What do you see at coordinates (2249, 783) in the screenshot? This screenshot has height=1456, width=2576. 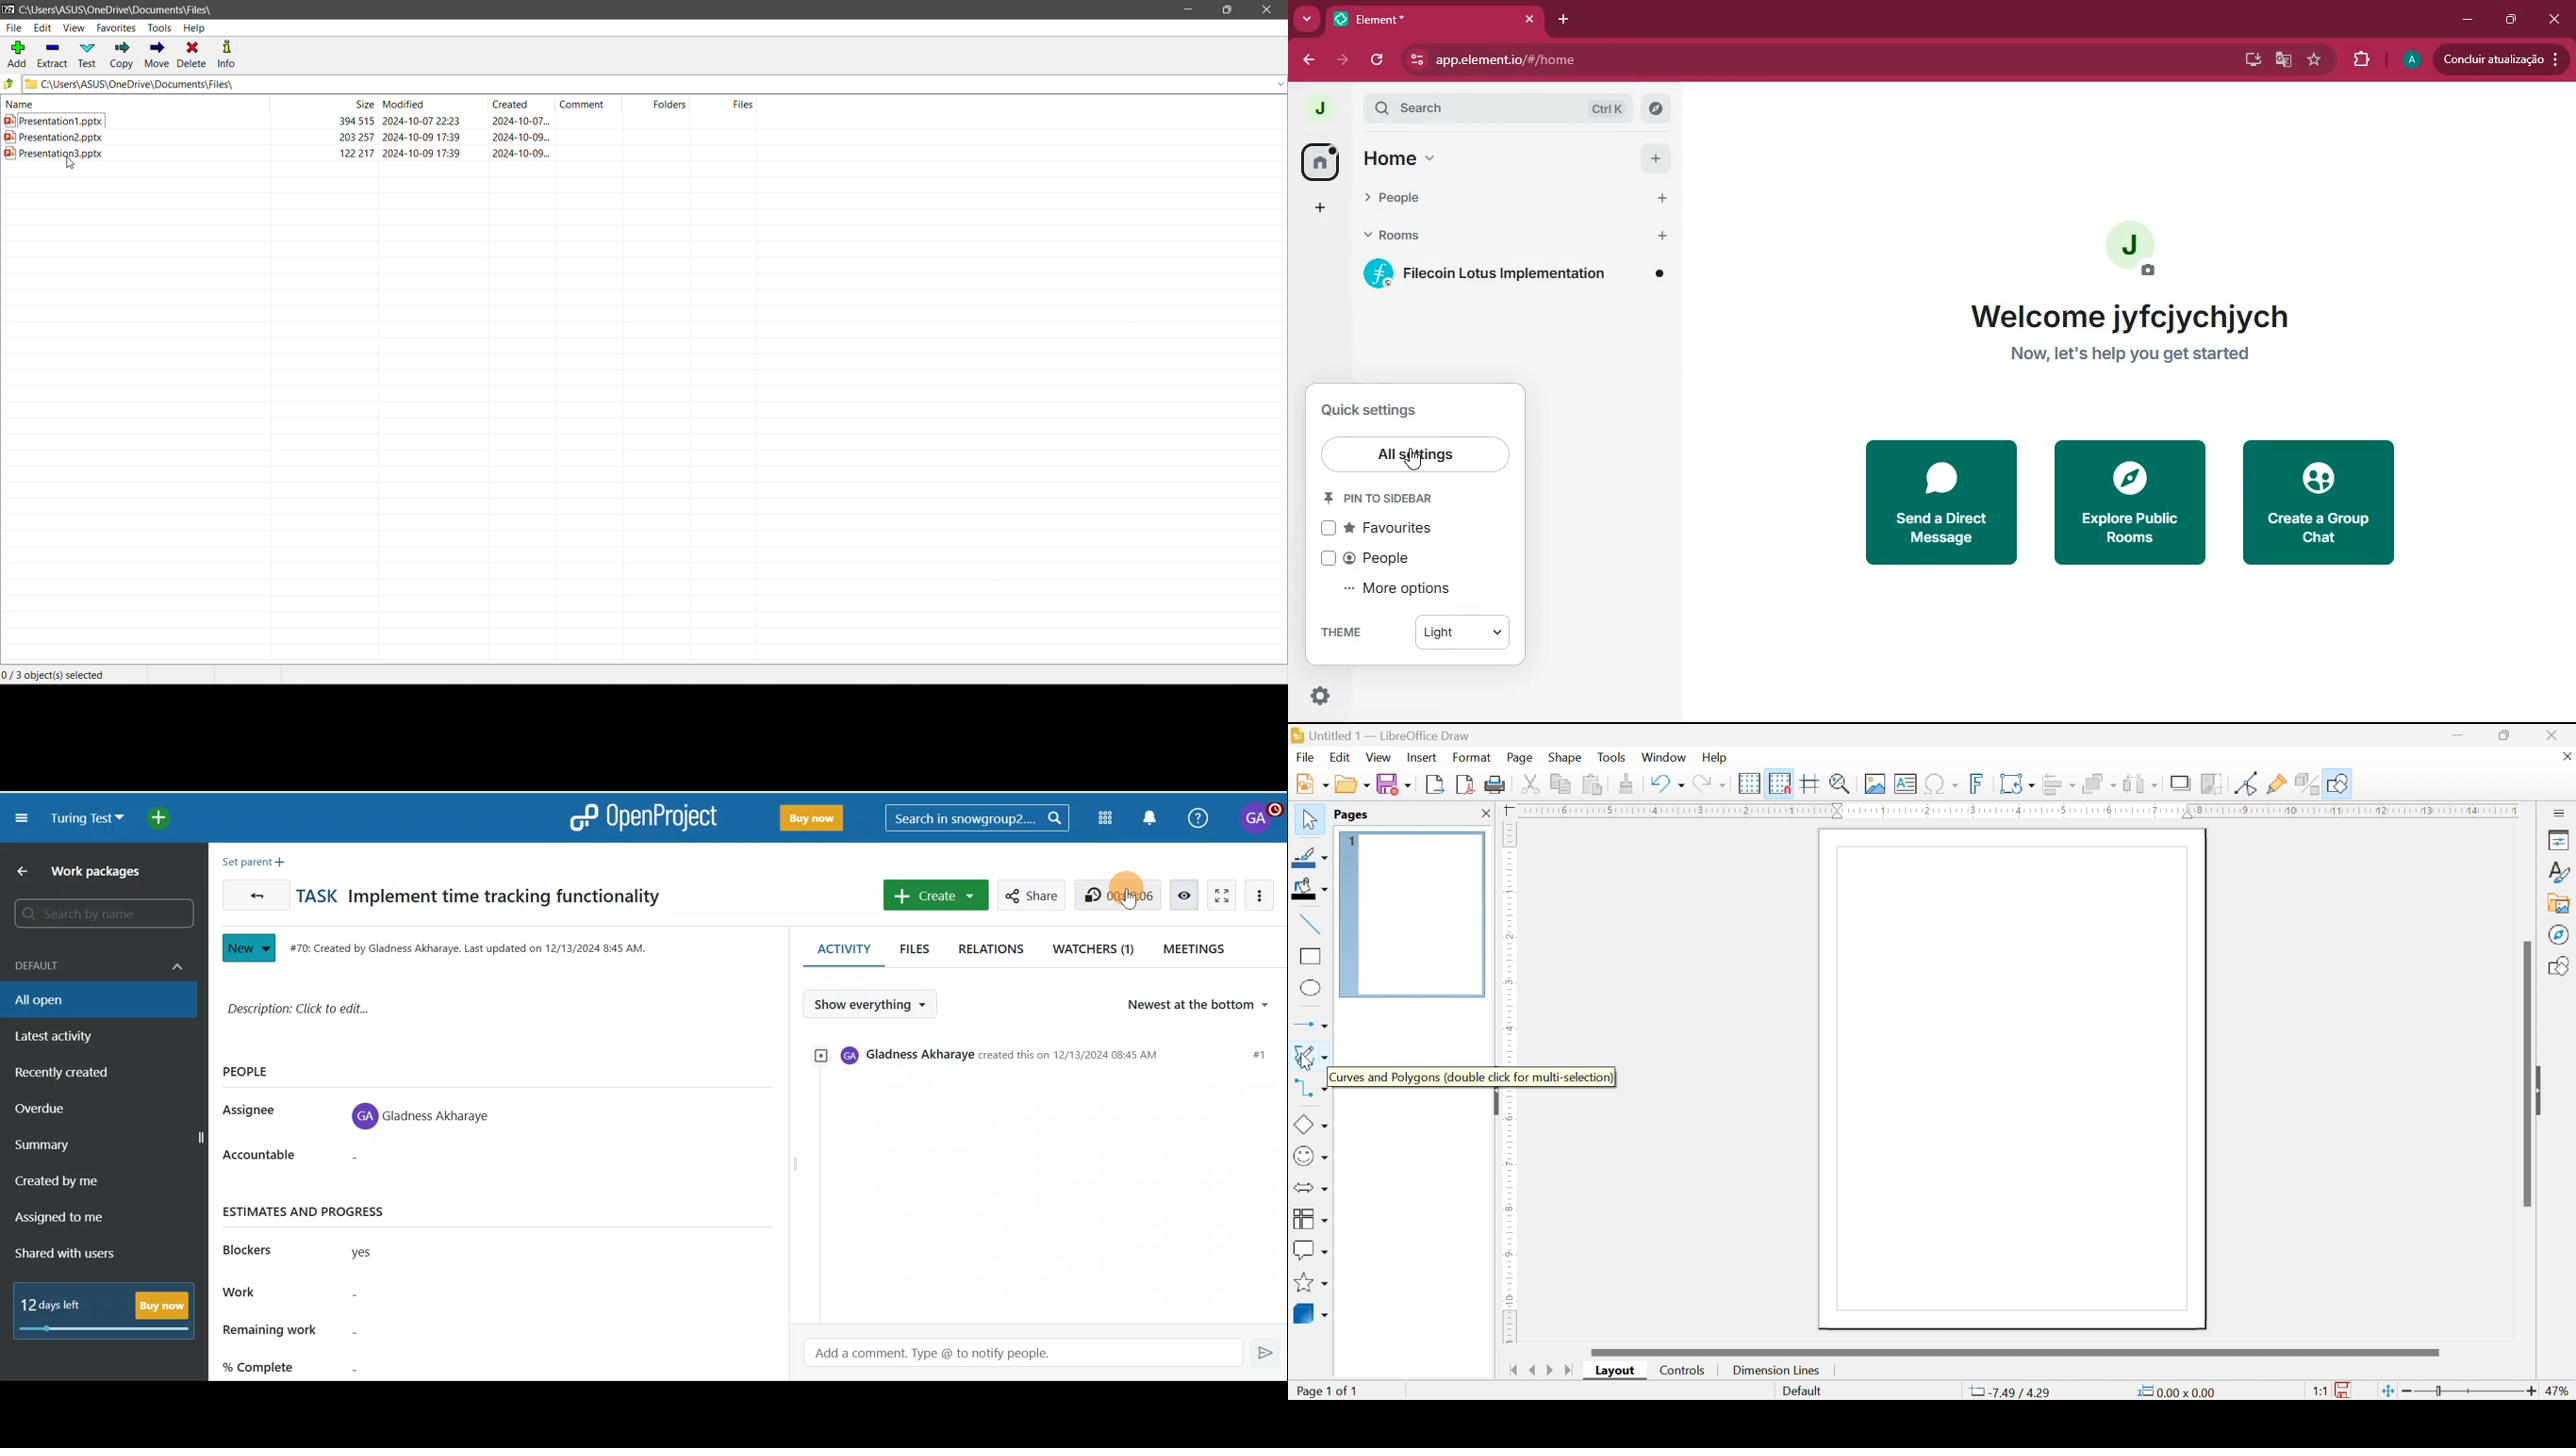 I see `toggle point edit mode` at bounding box center [2249, 783].